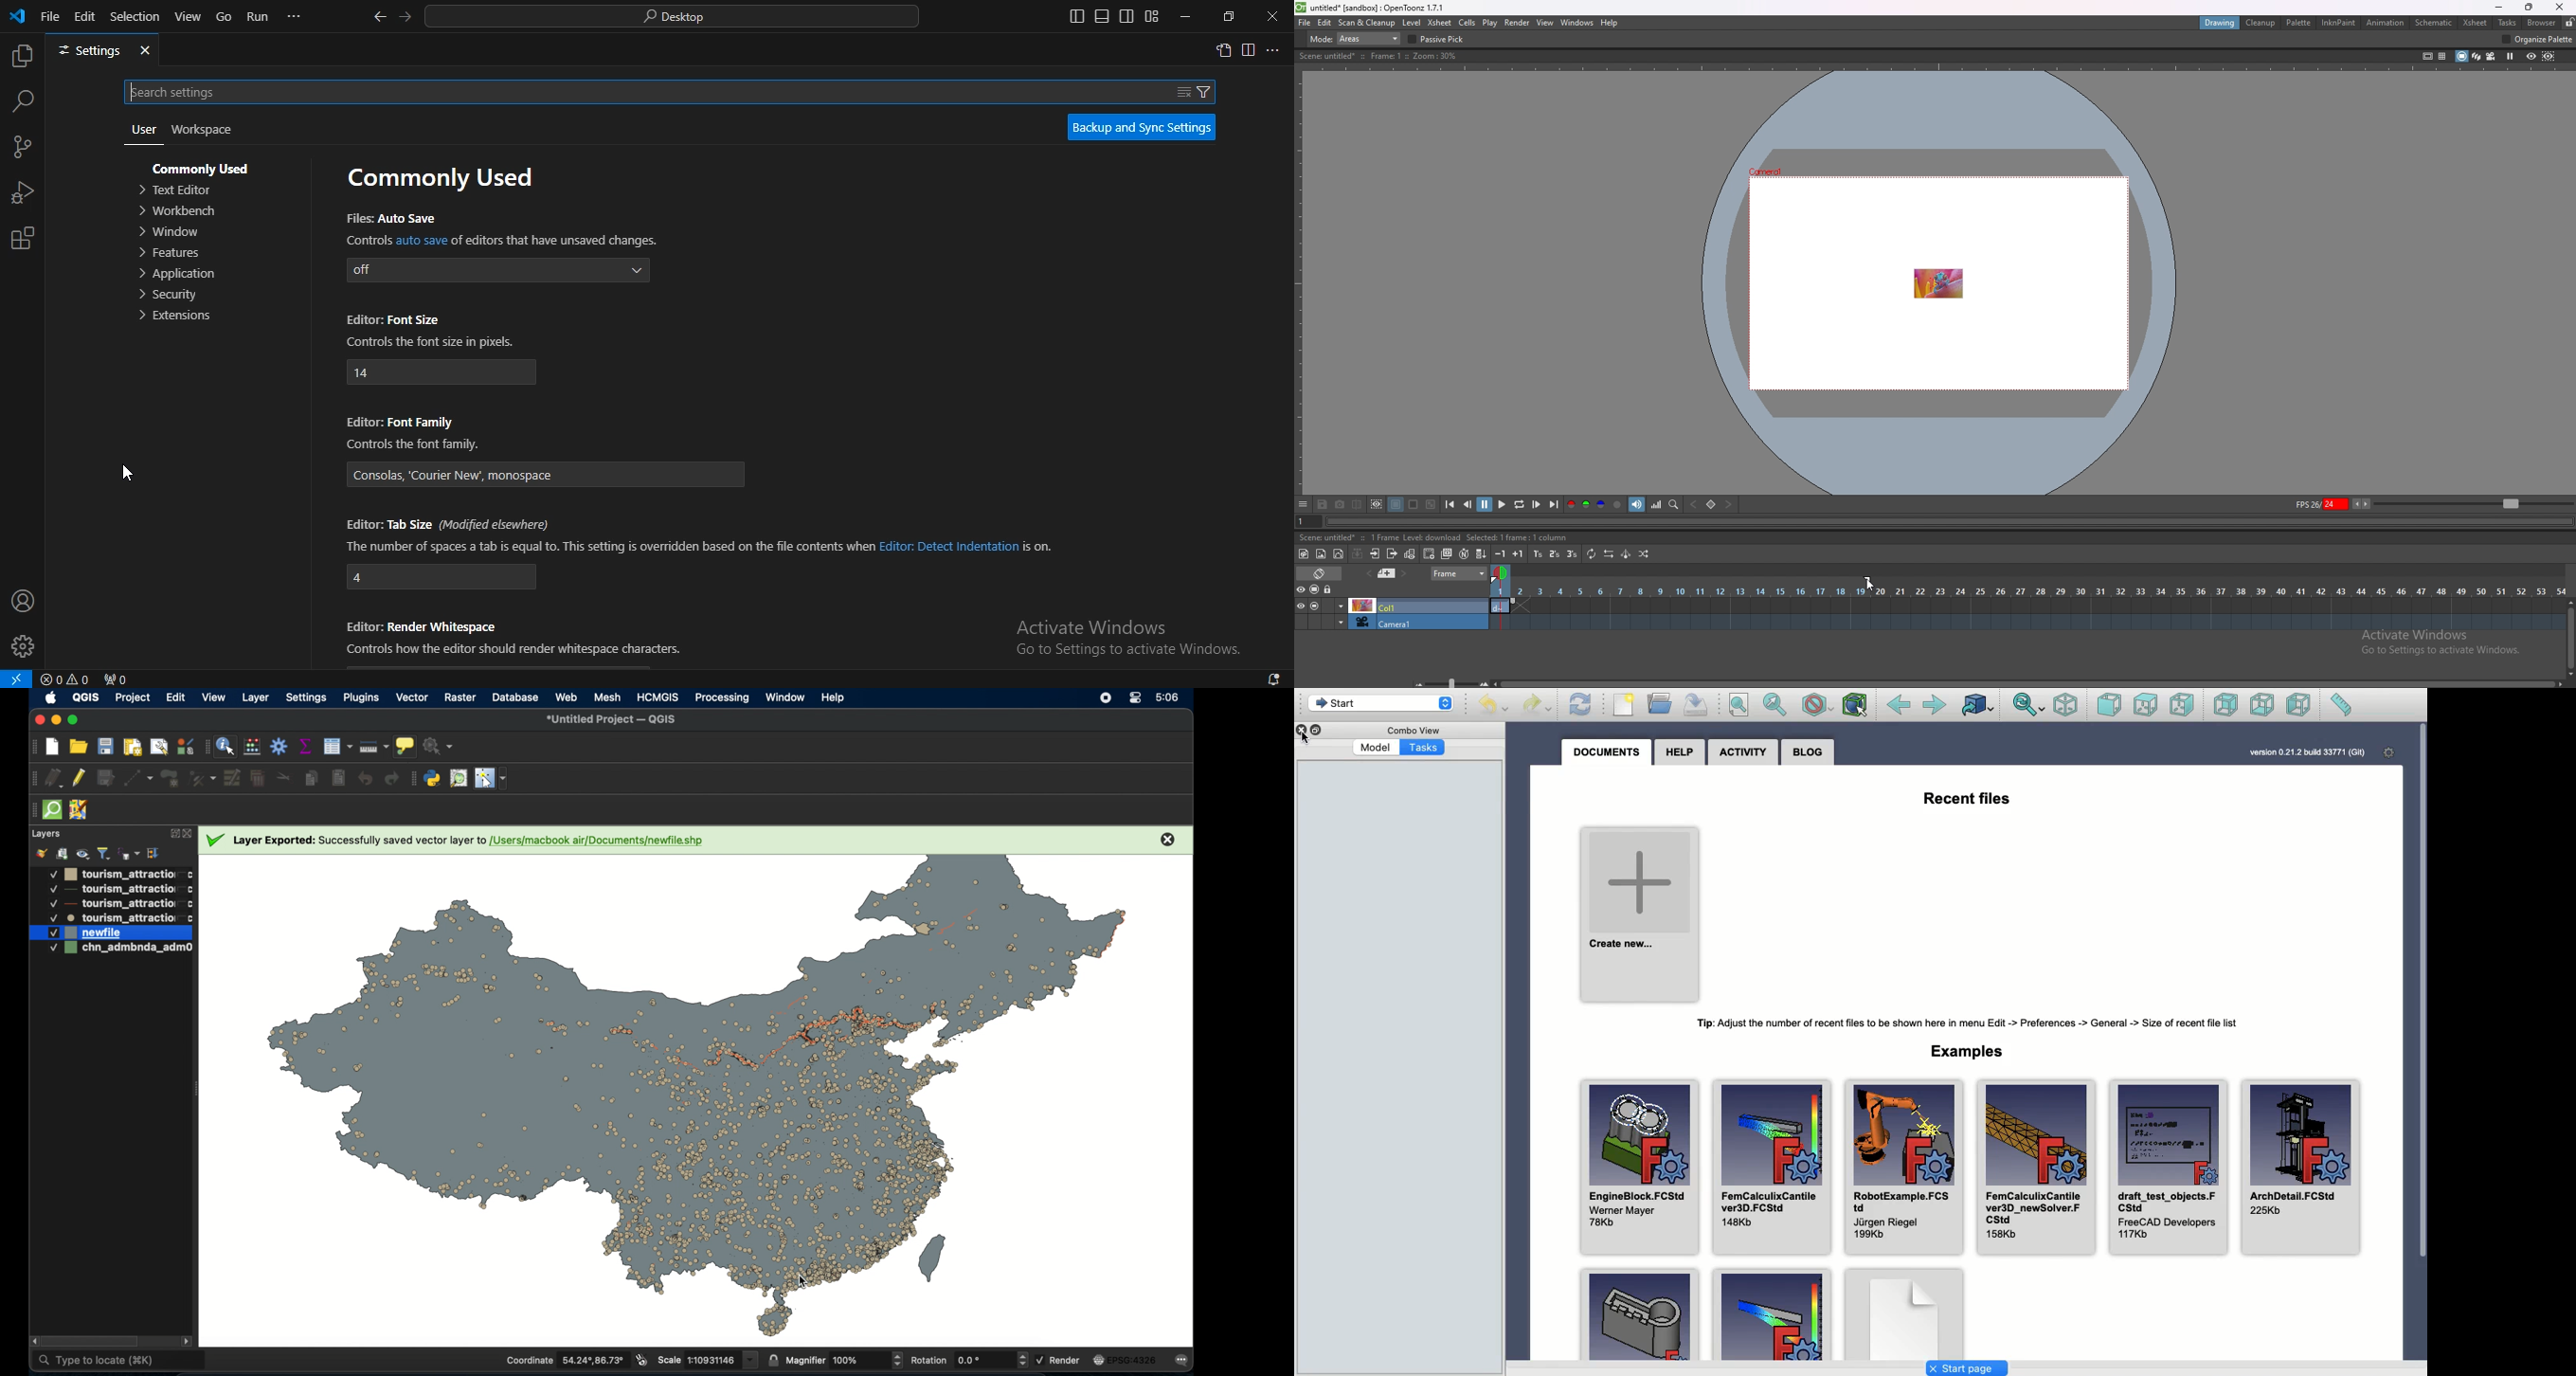 The image size is (2576, 1400). Describe the element at coordinates (22, 55) in the screenshot. I see `explorer` at that location.